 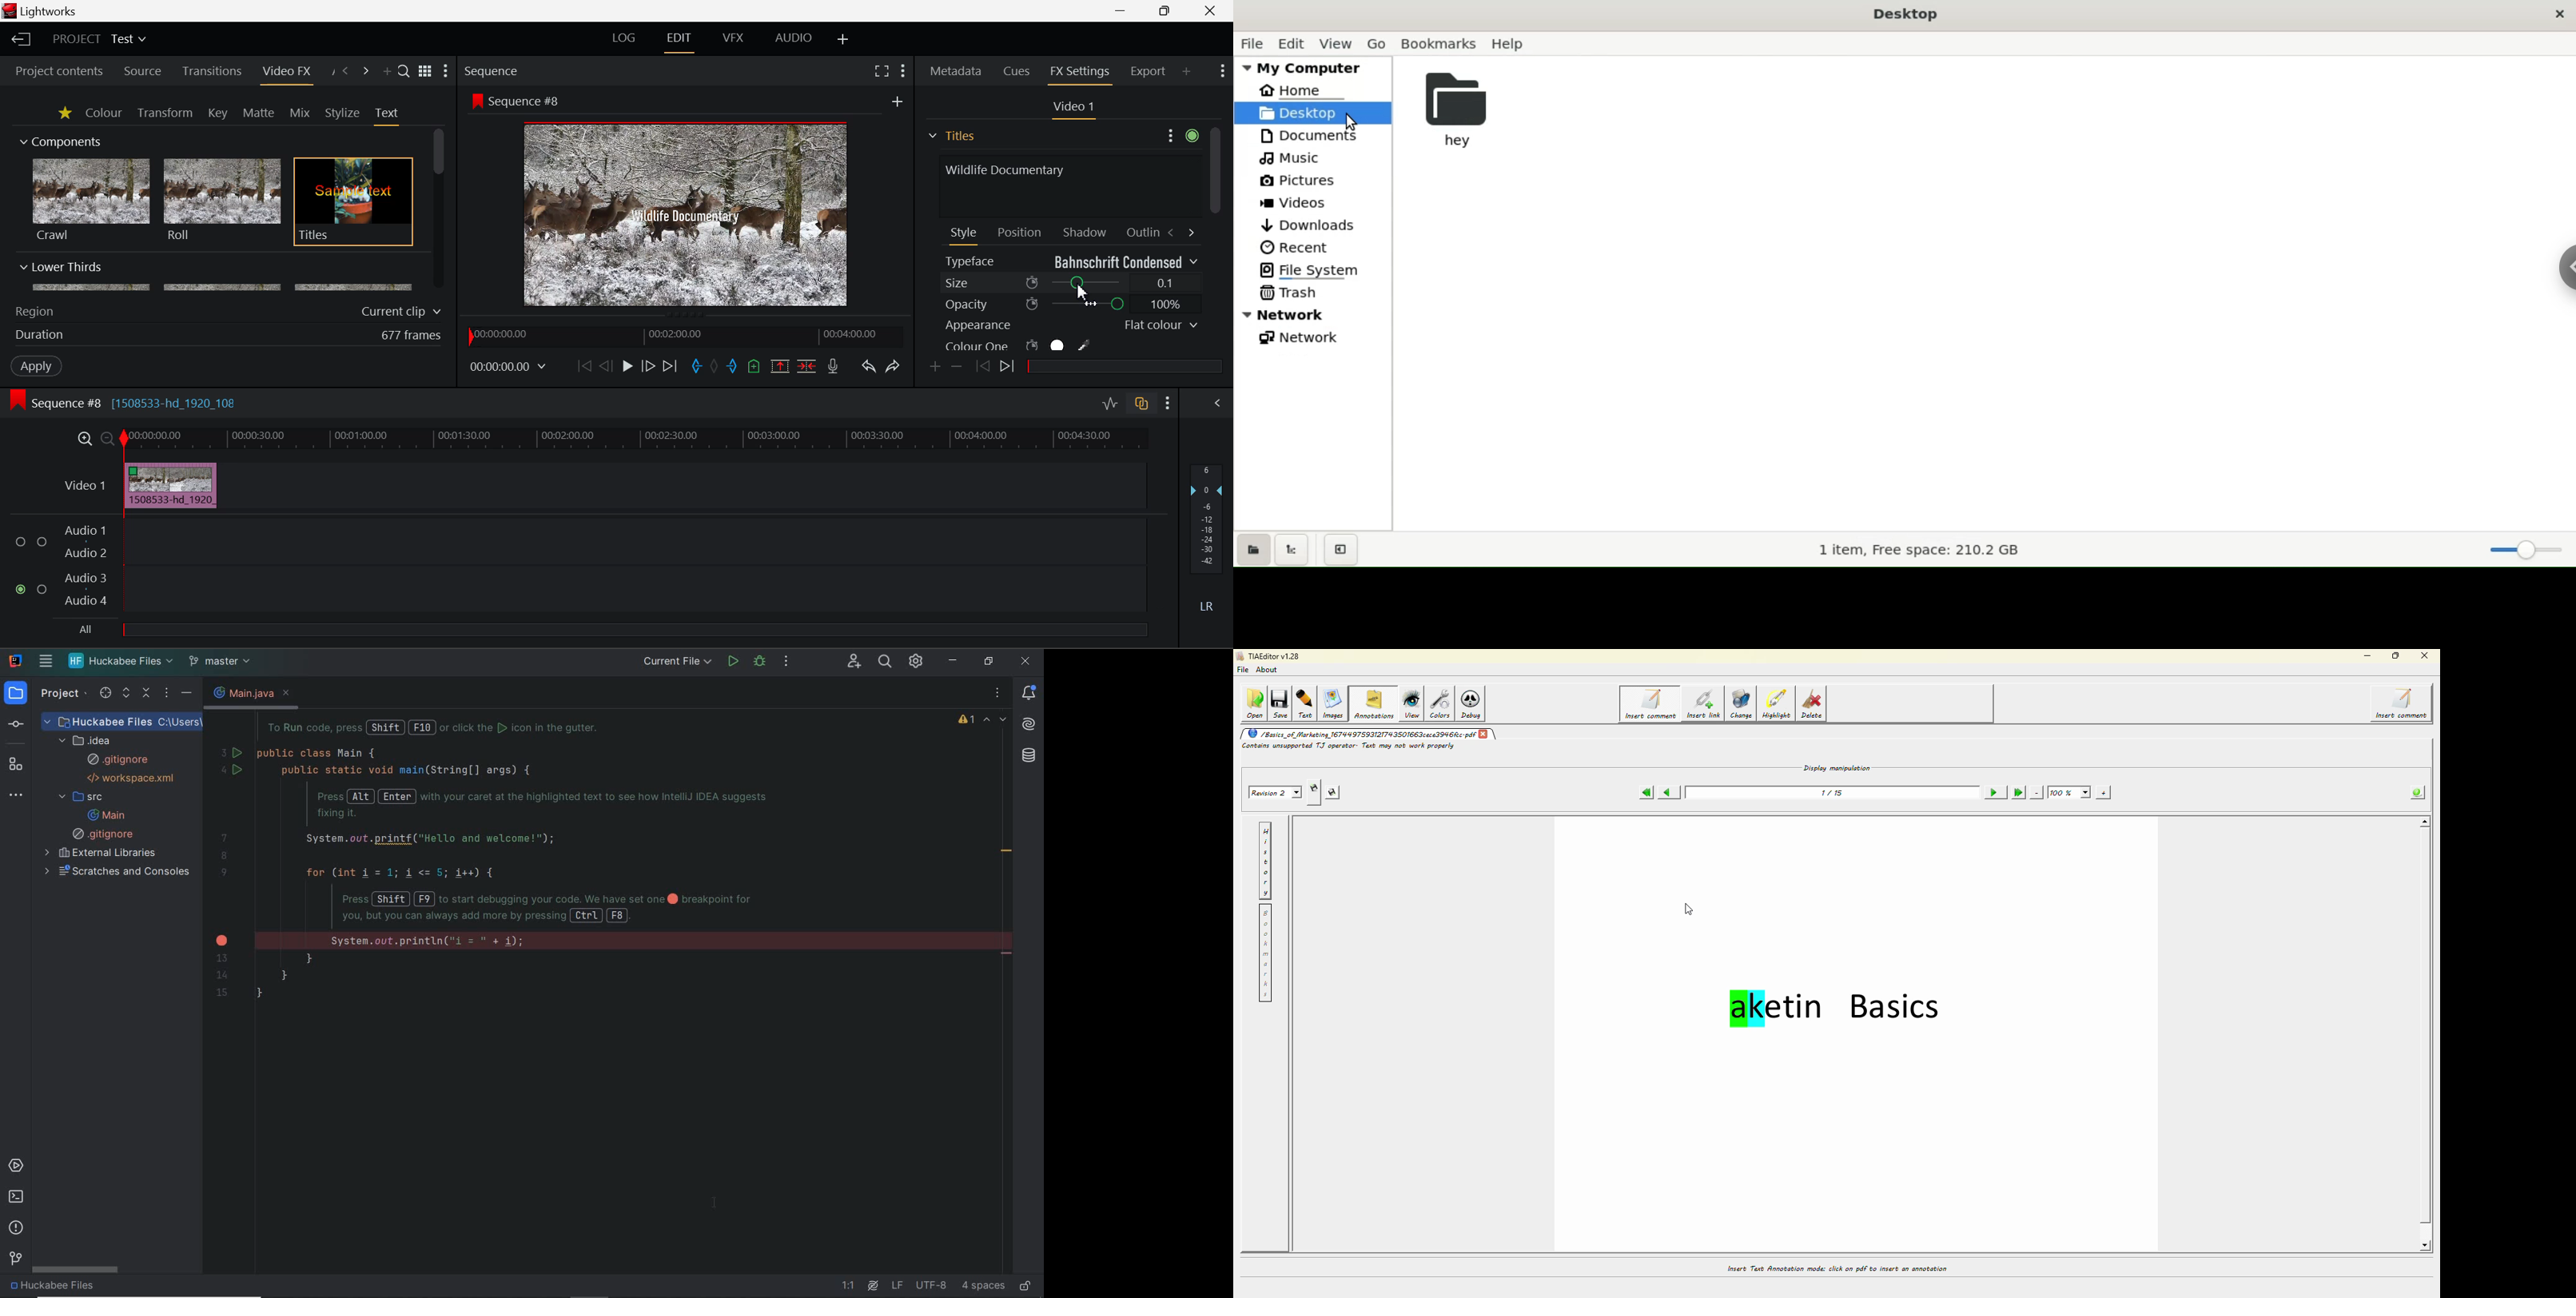 What do you see at coordinates (1072, 304) in the screenshot?
I see `Opacity` at bounding box center [1072, 304].